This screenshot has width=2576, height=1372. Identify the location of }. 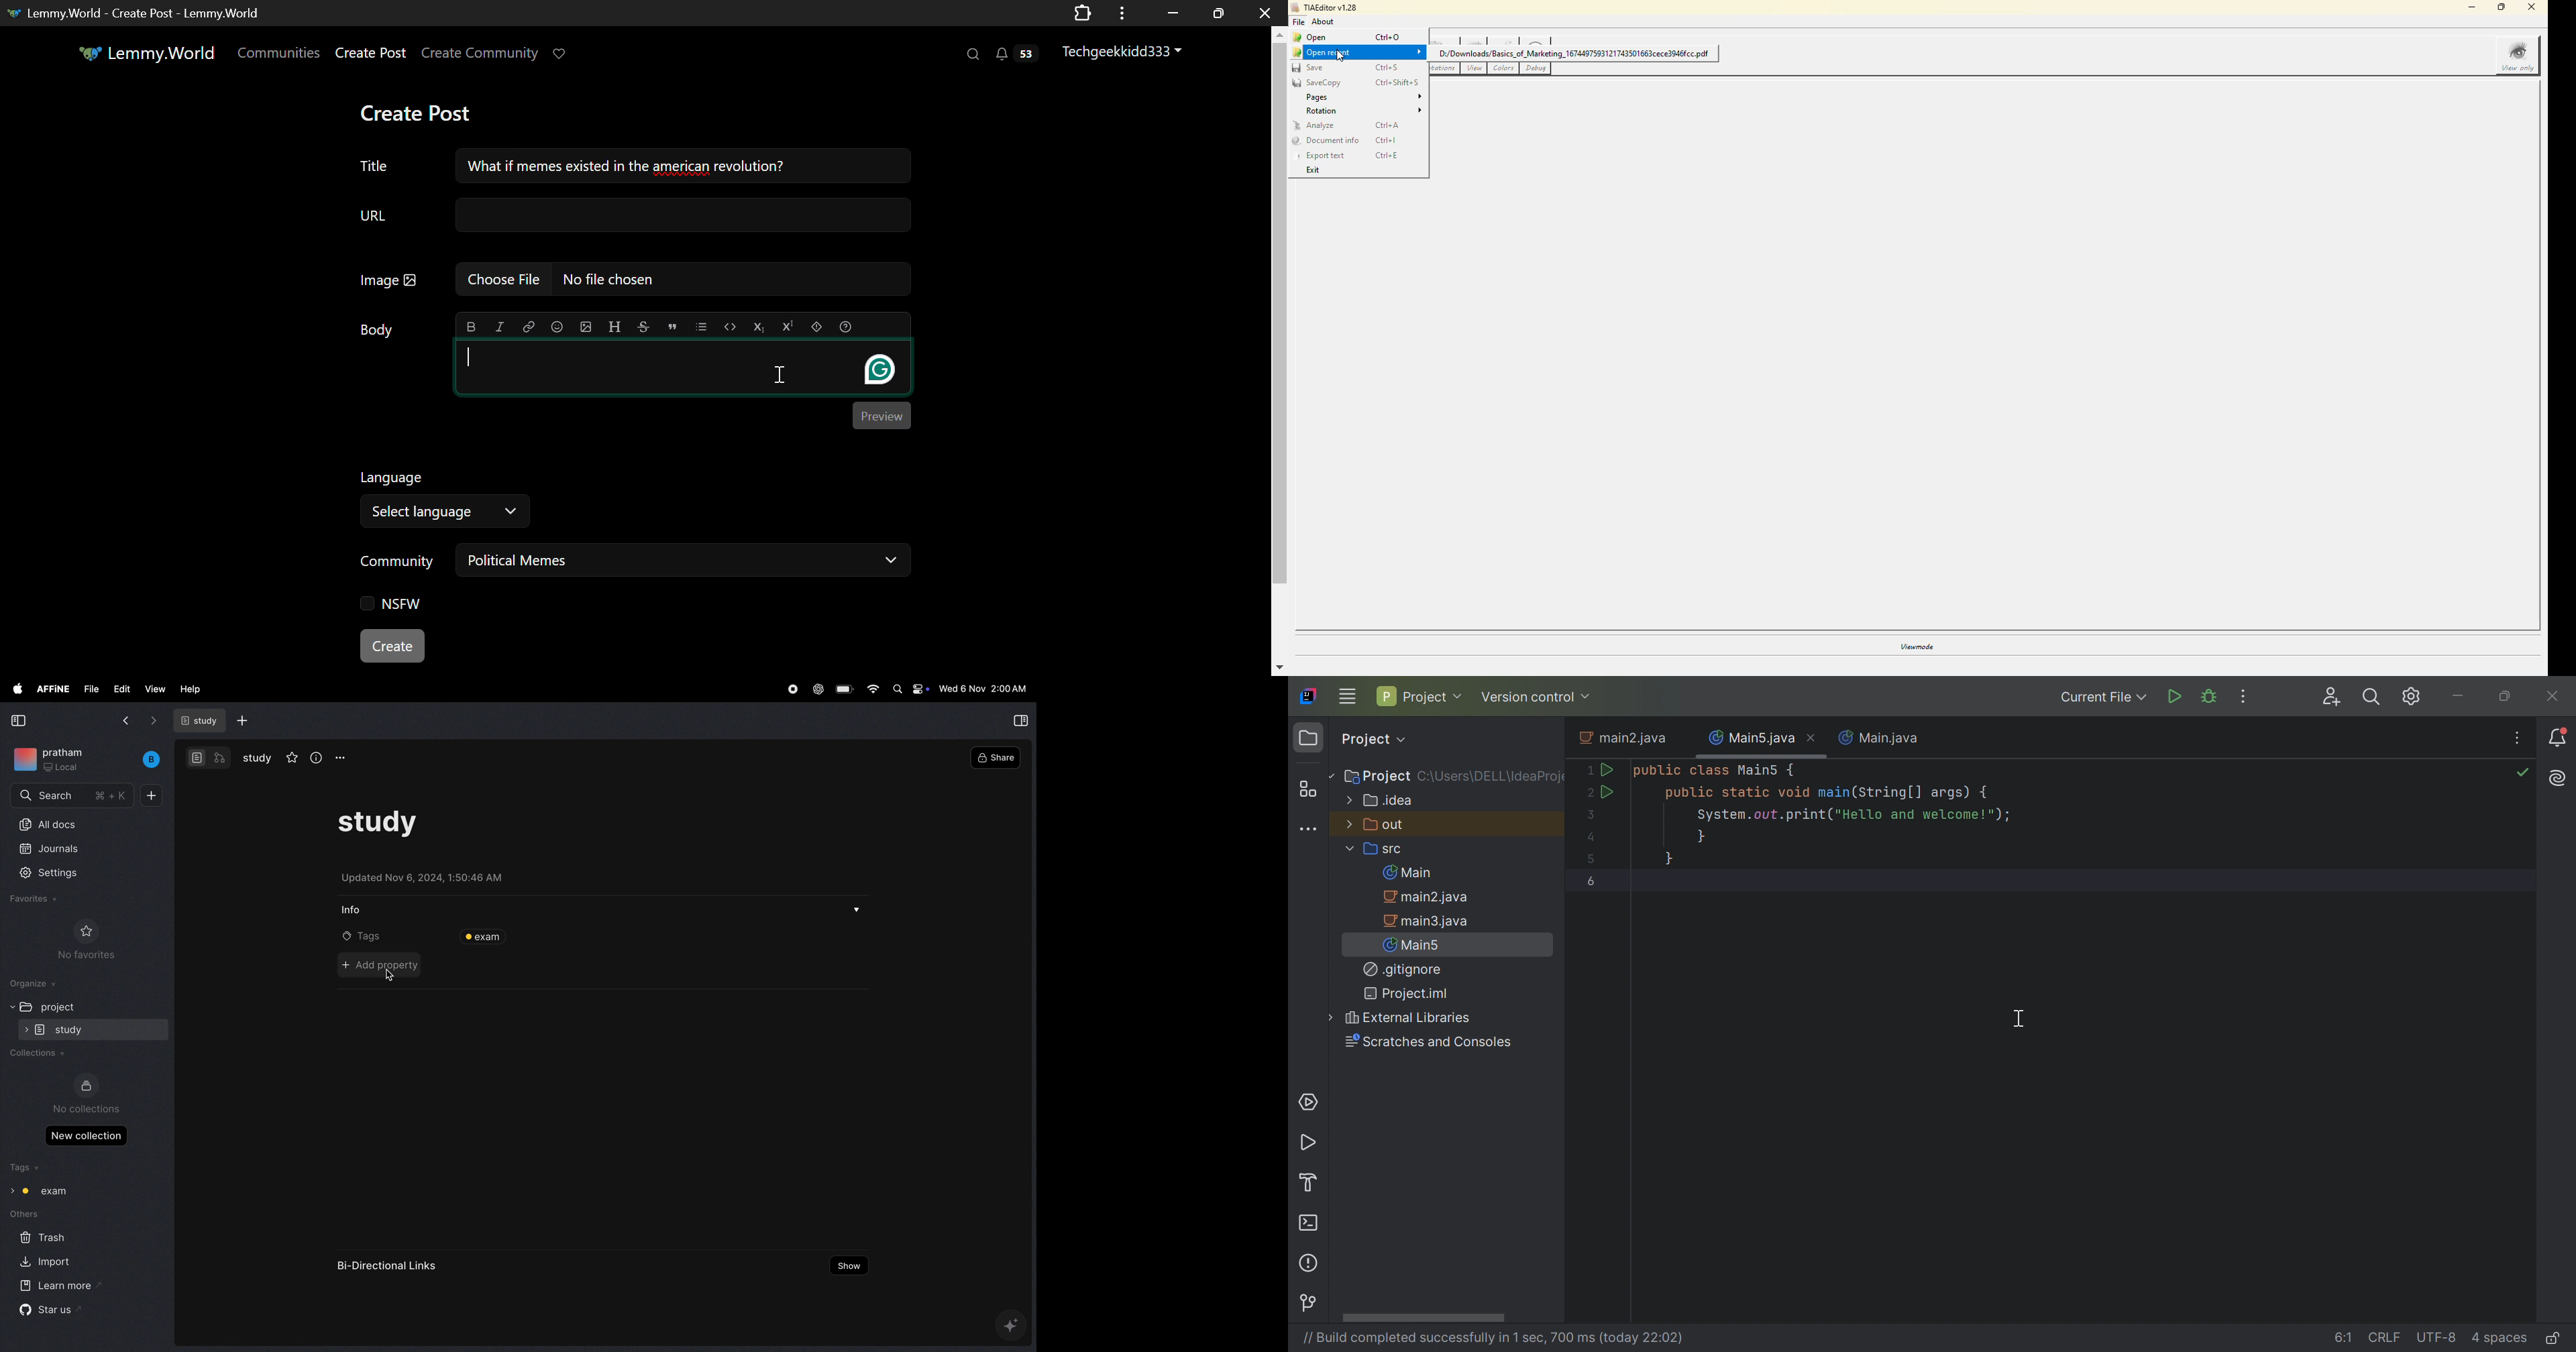
(1701, 837).